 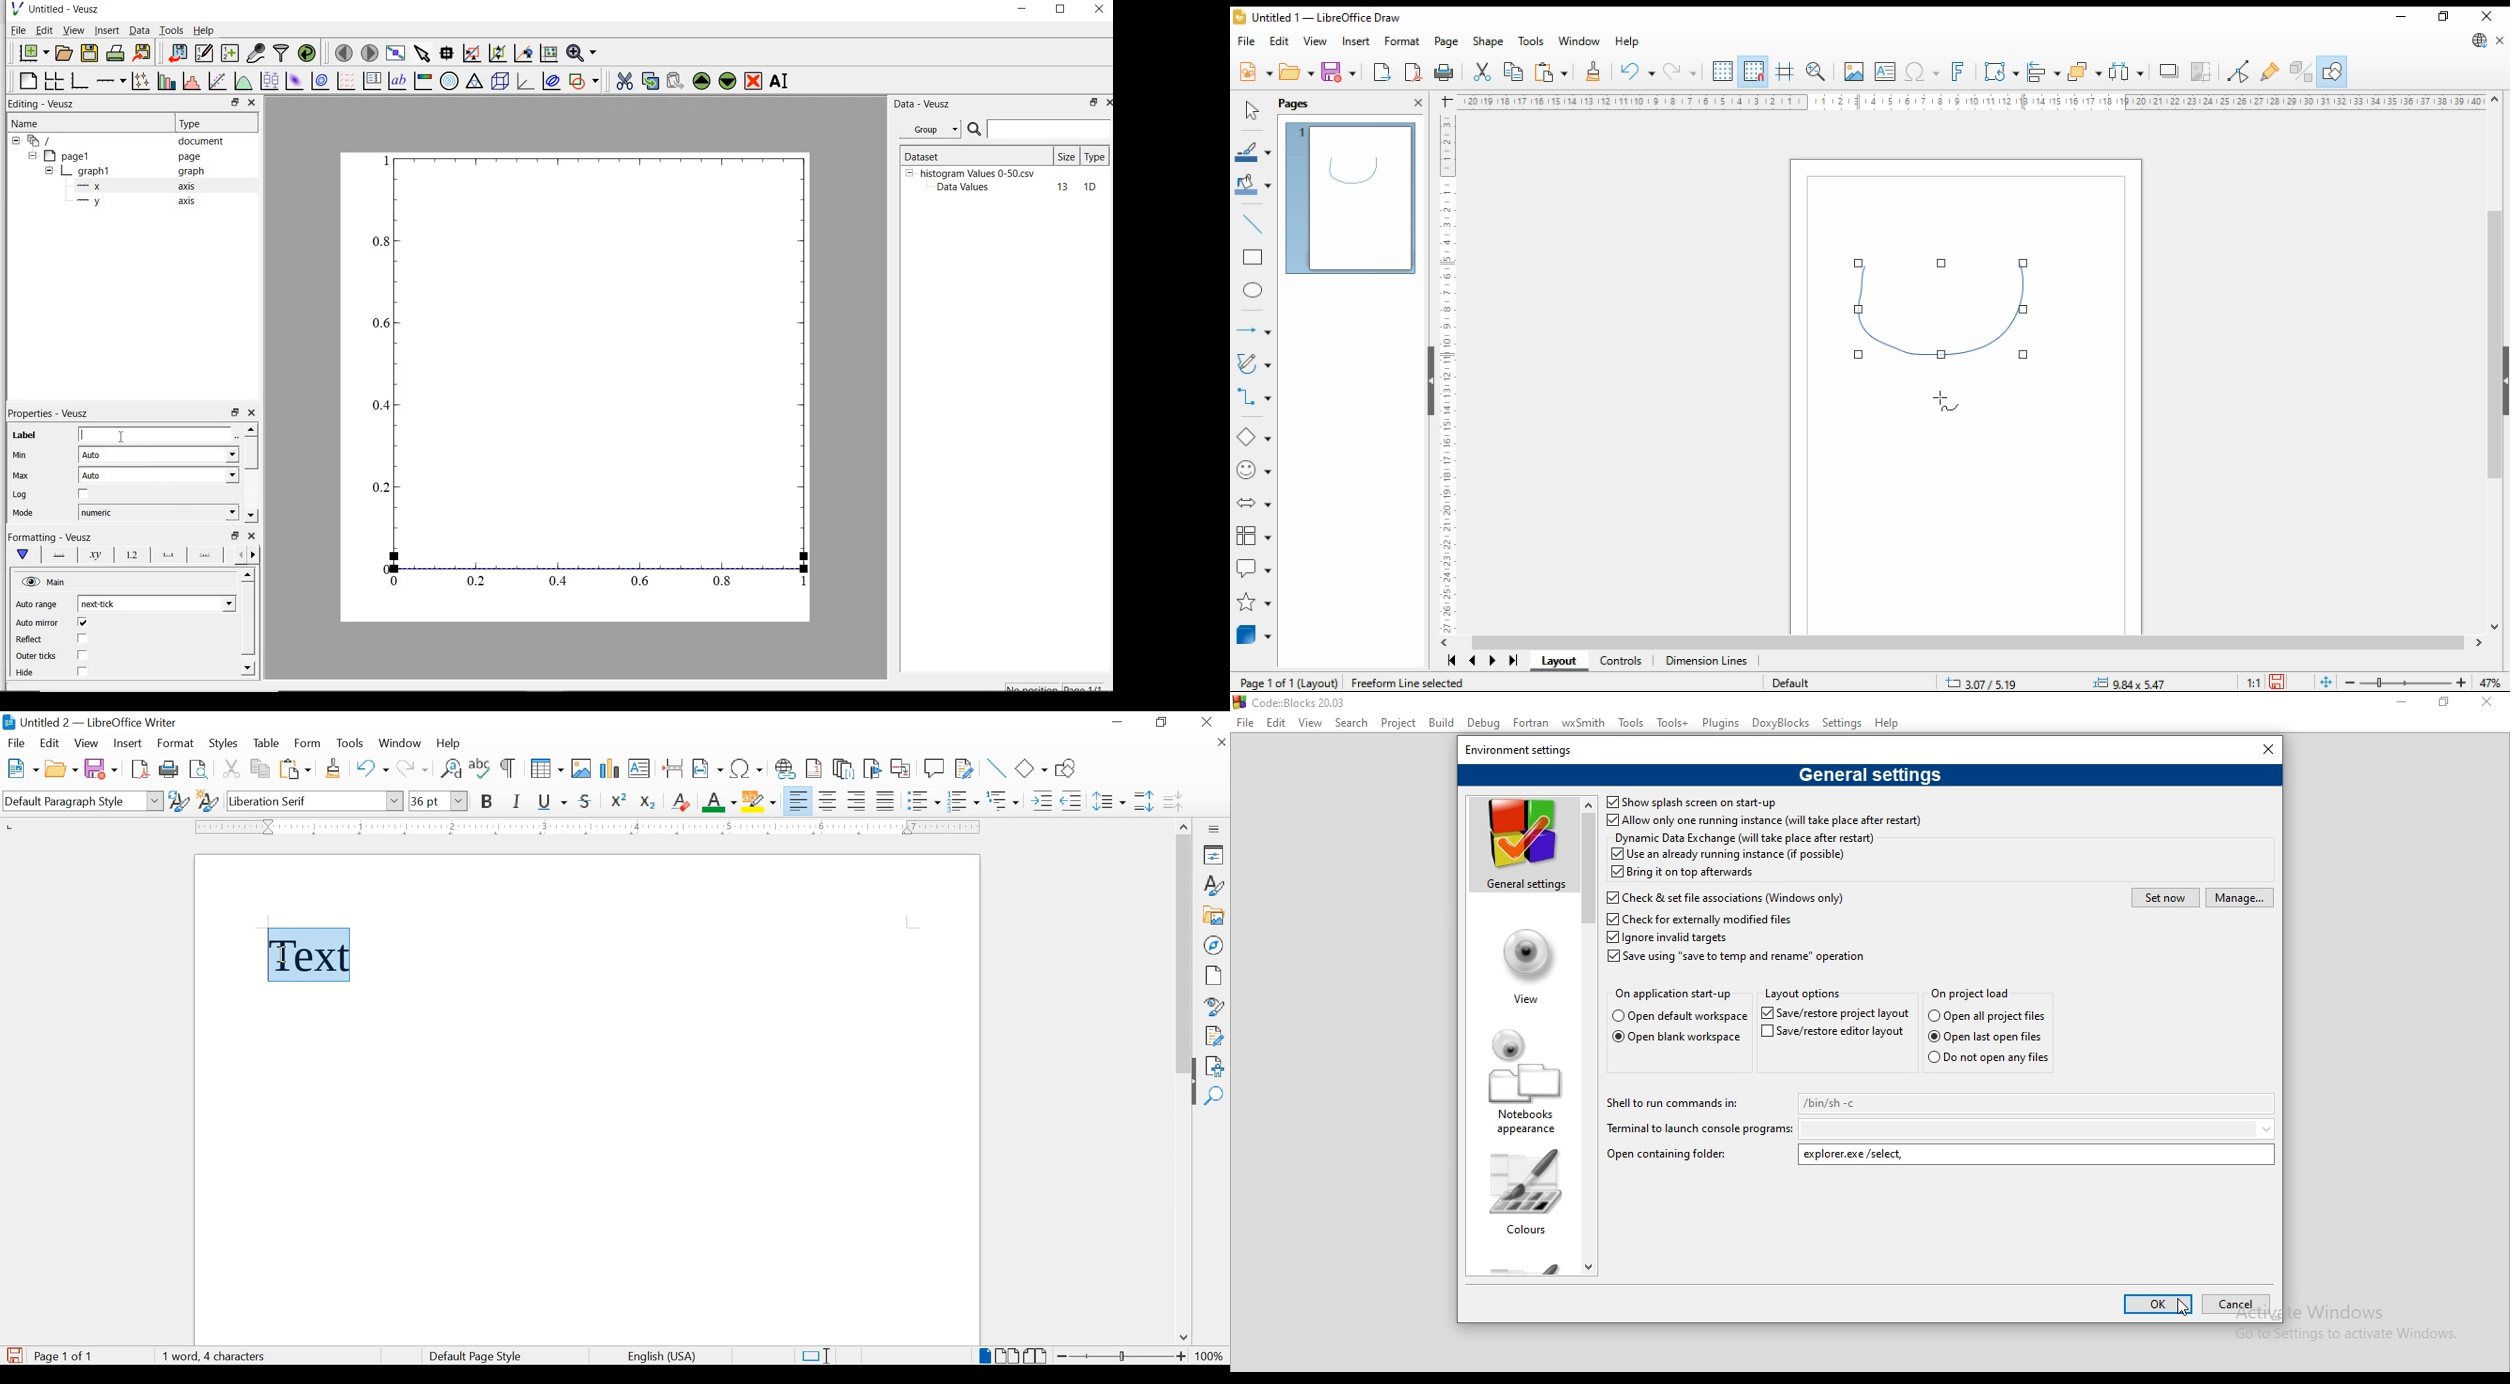 What do you see at coordinates (2495, 361) in the screenshot?
I see `scroll bar` at bounding box center [2495, 361].